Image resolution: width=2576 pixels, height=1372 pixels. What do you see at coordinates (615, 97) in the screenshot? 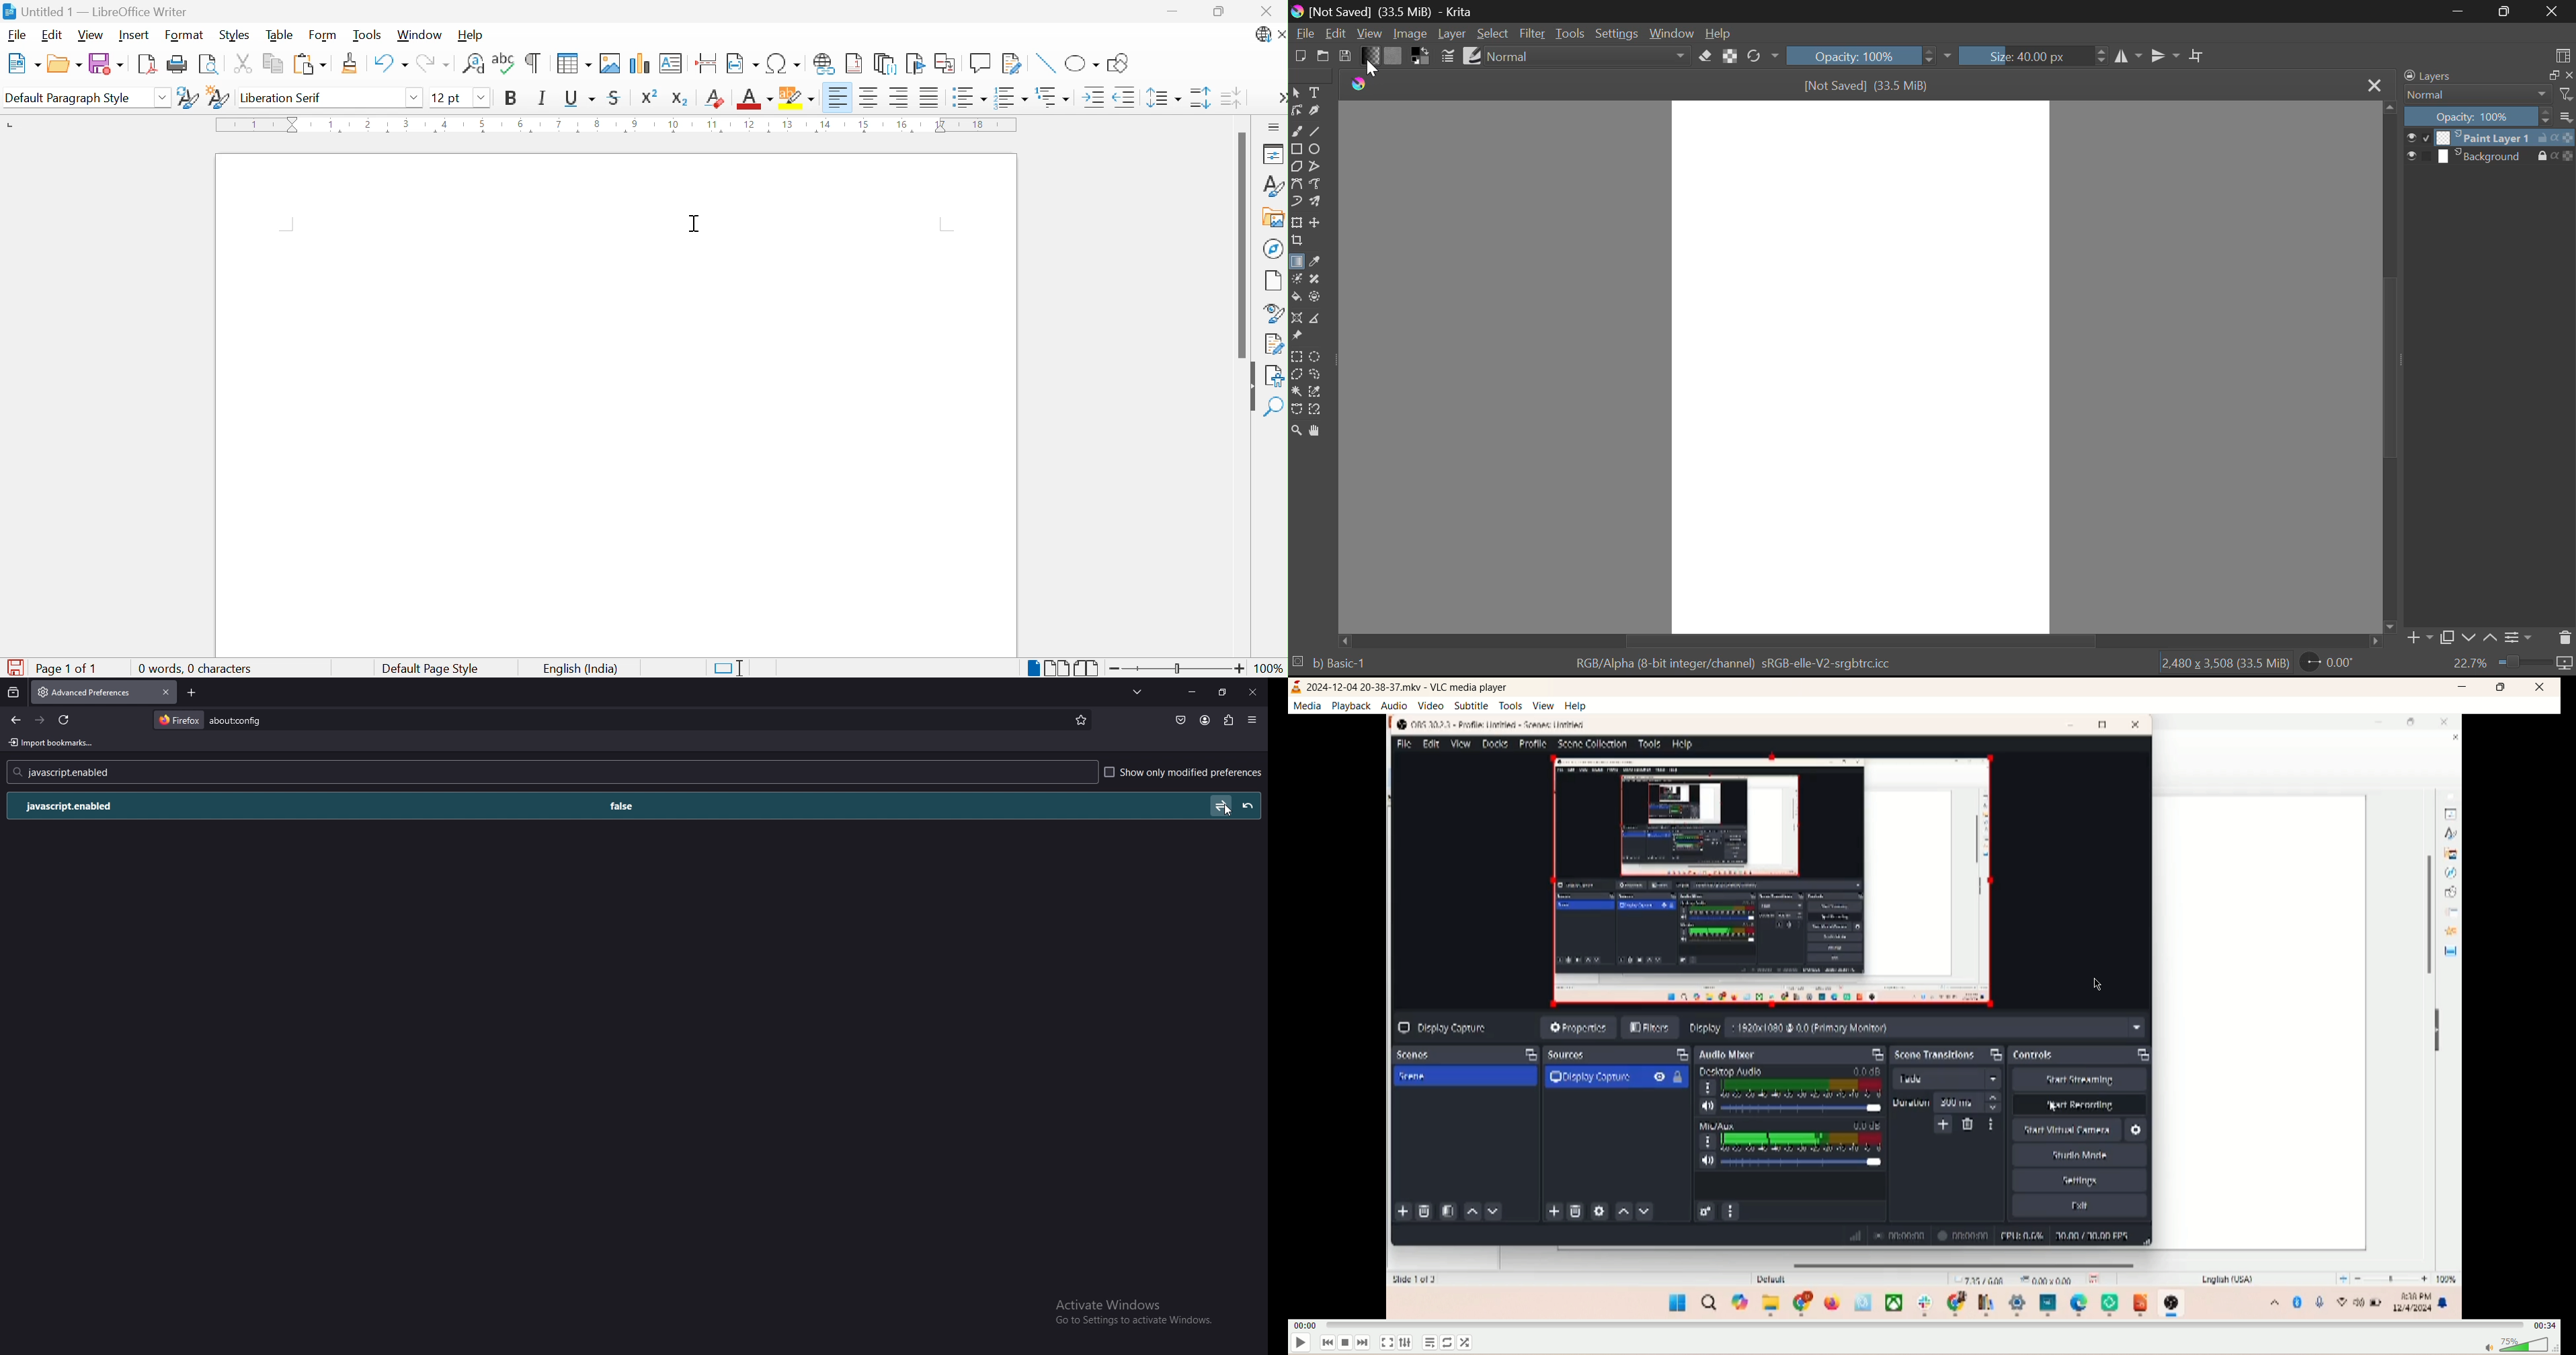
I see `Strikethrough` at bounding box center [615, 97].